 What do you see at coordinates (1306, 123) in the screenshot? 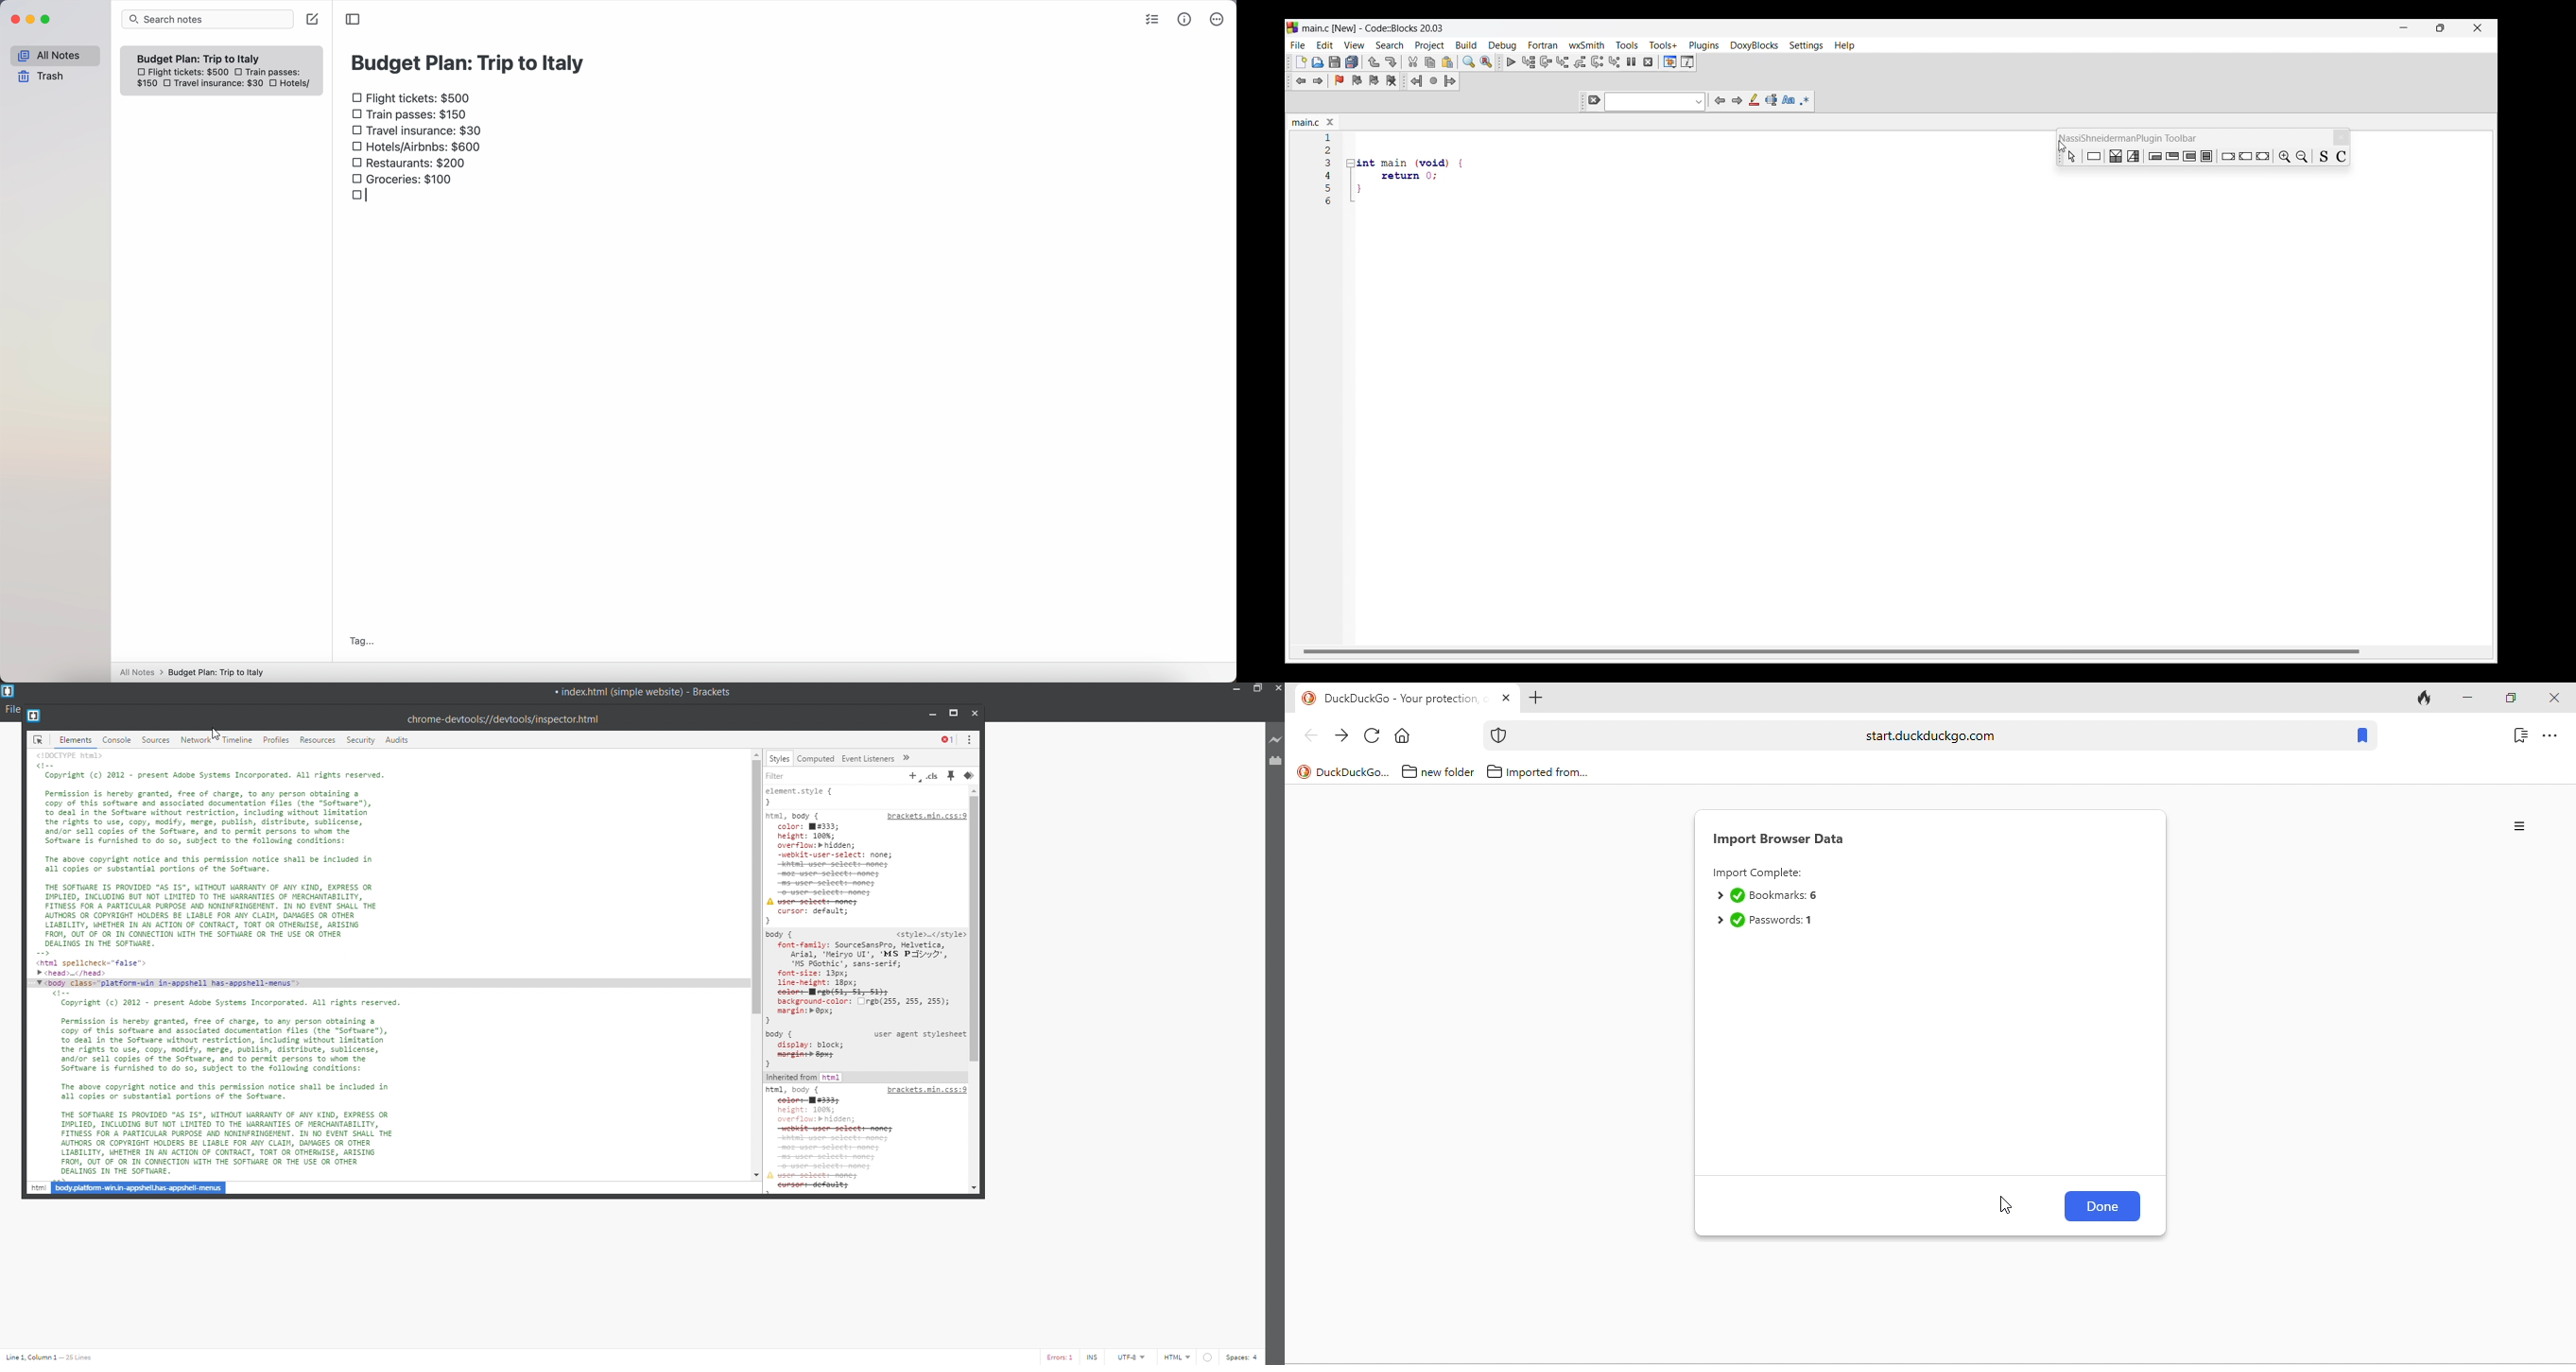
I see `Current tab` at bounding box center [1306, 123].